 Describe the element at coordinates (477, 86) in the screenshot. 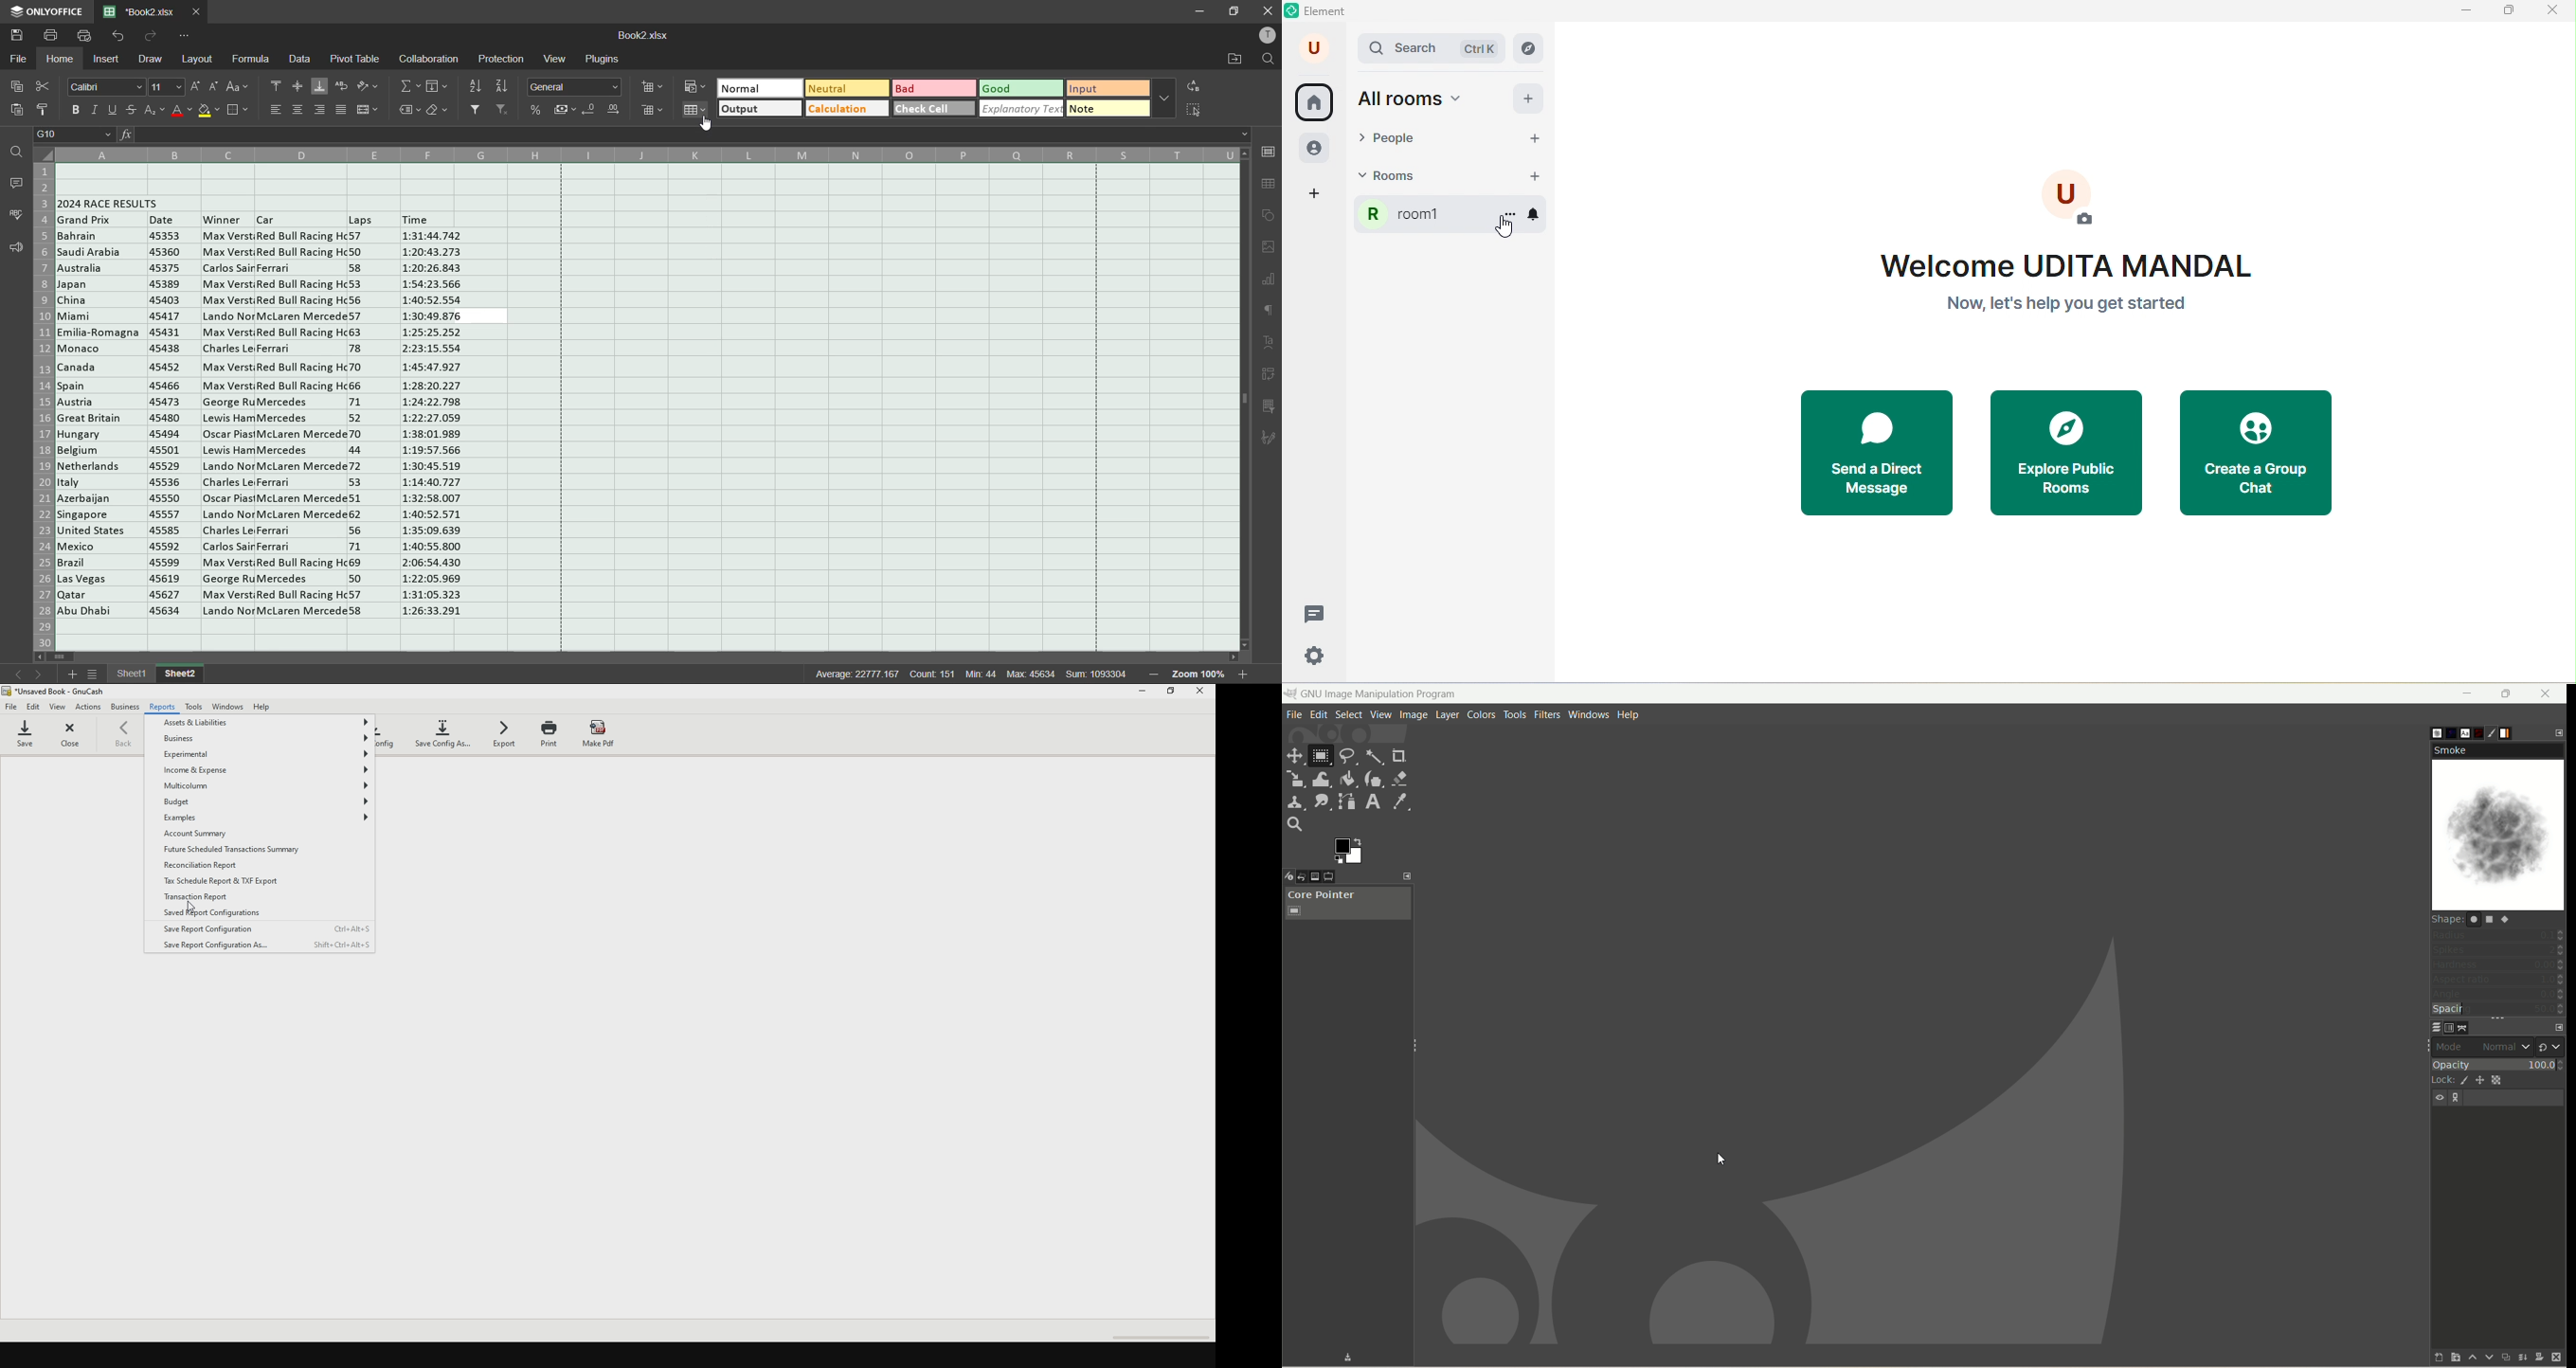

I see `sort ascending` at that location.